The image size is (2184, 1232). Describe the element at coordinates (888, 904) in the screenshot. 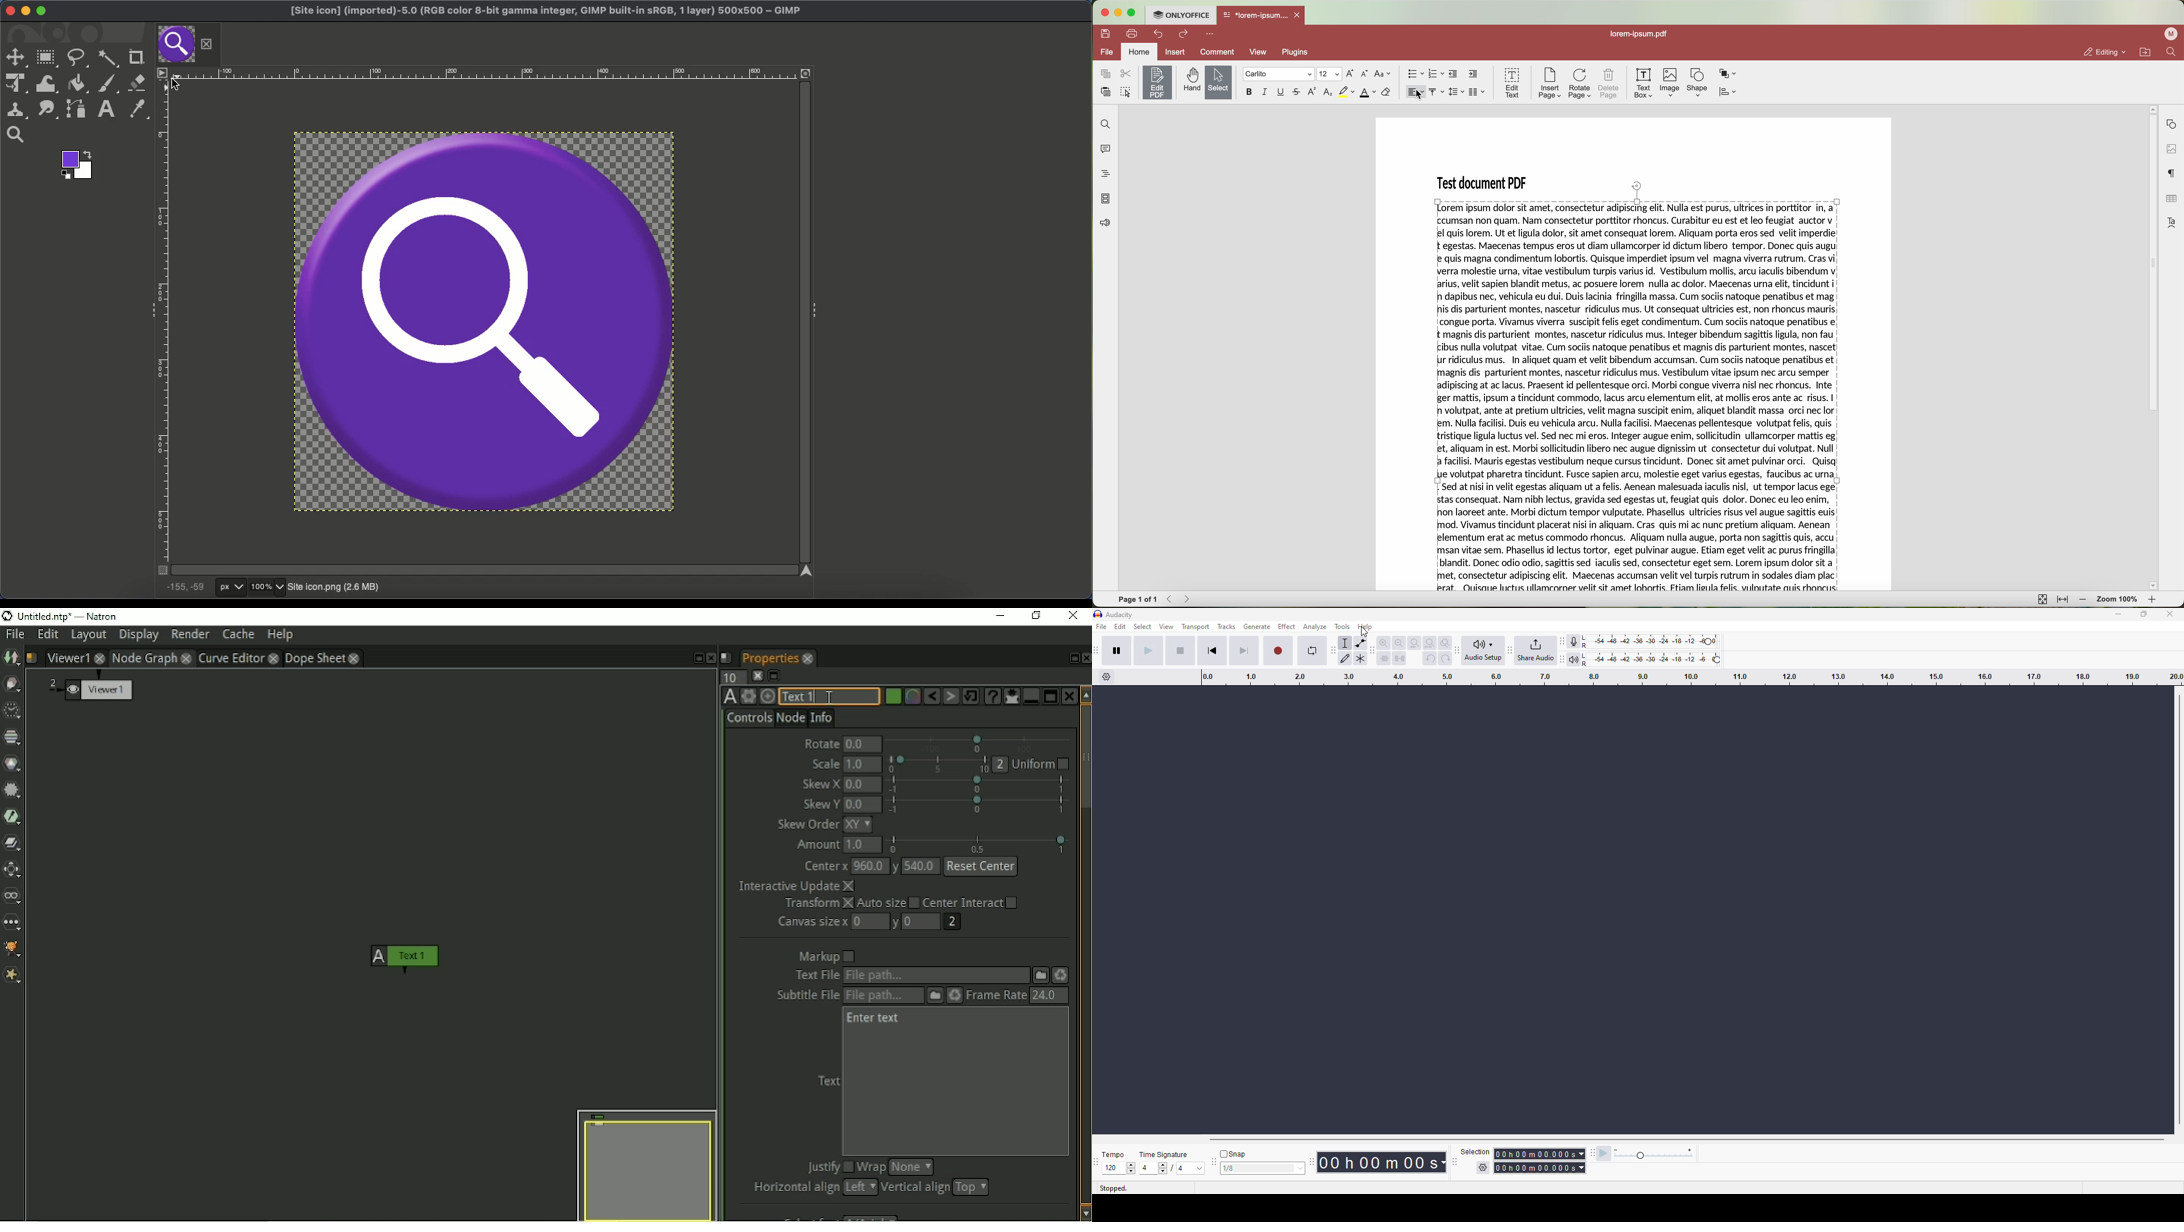

I see `Auto size` at that location.